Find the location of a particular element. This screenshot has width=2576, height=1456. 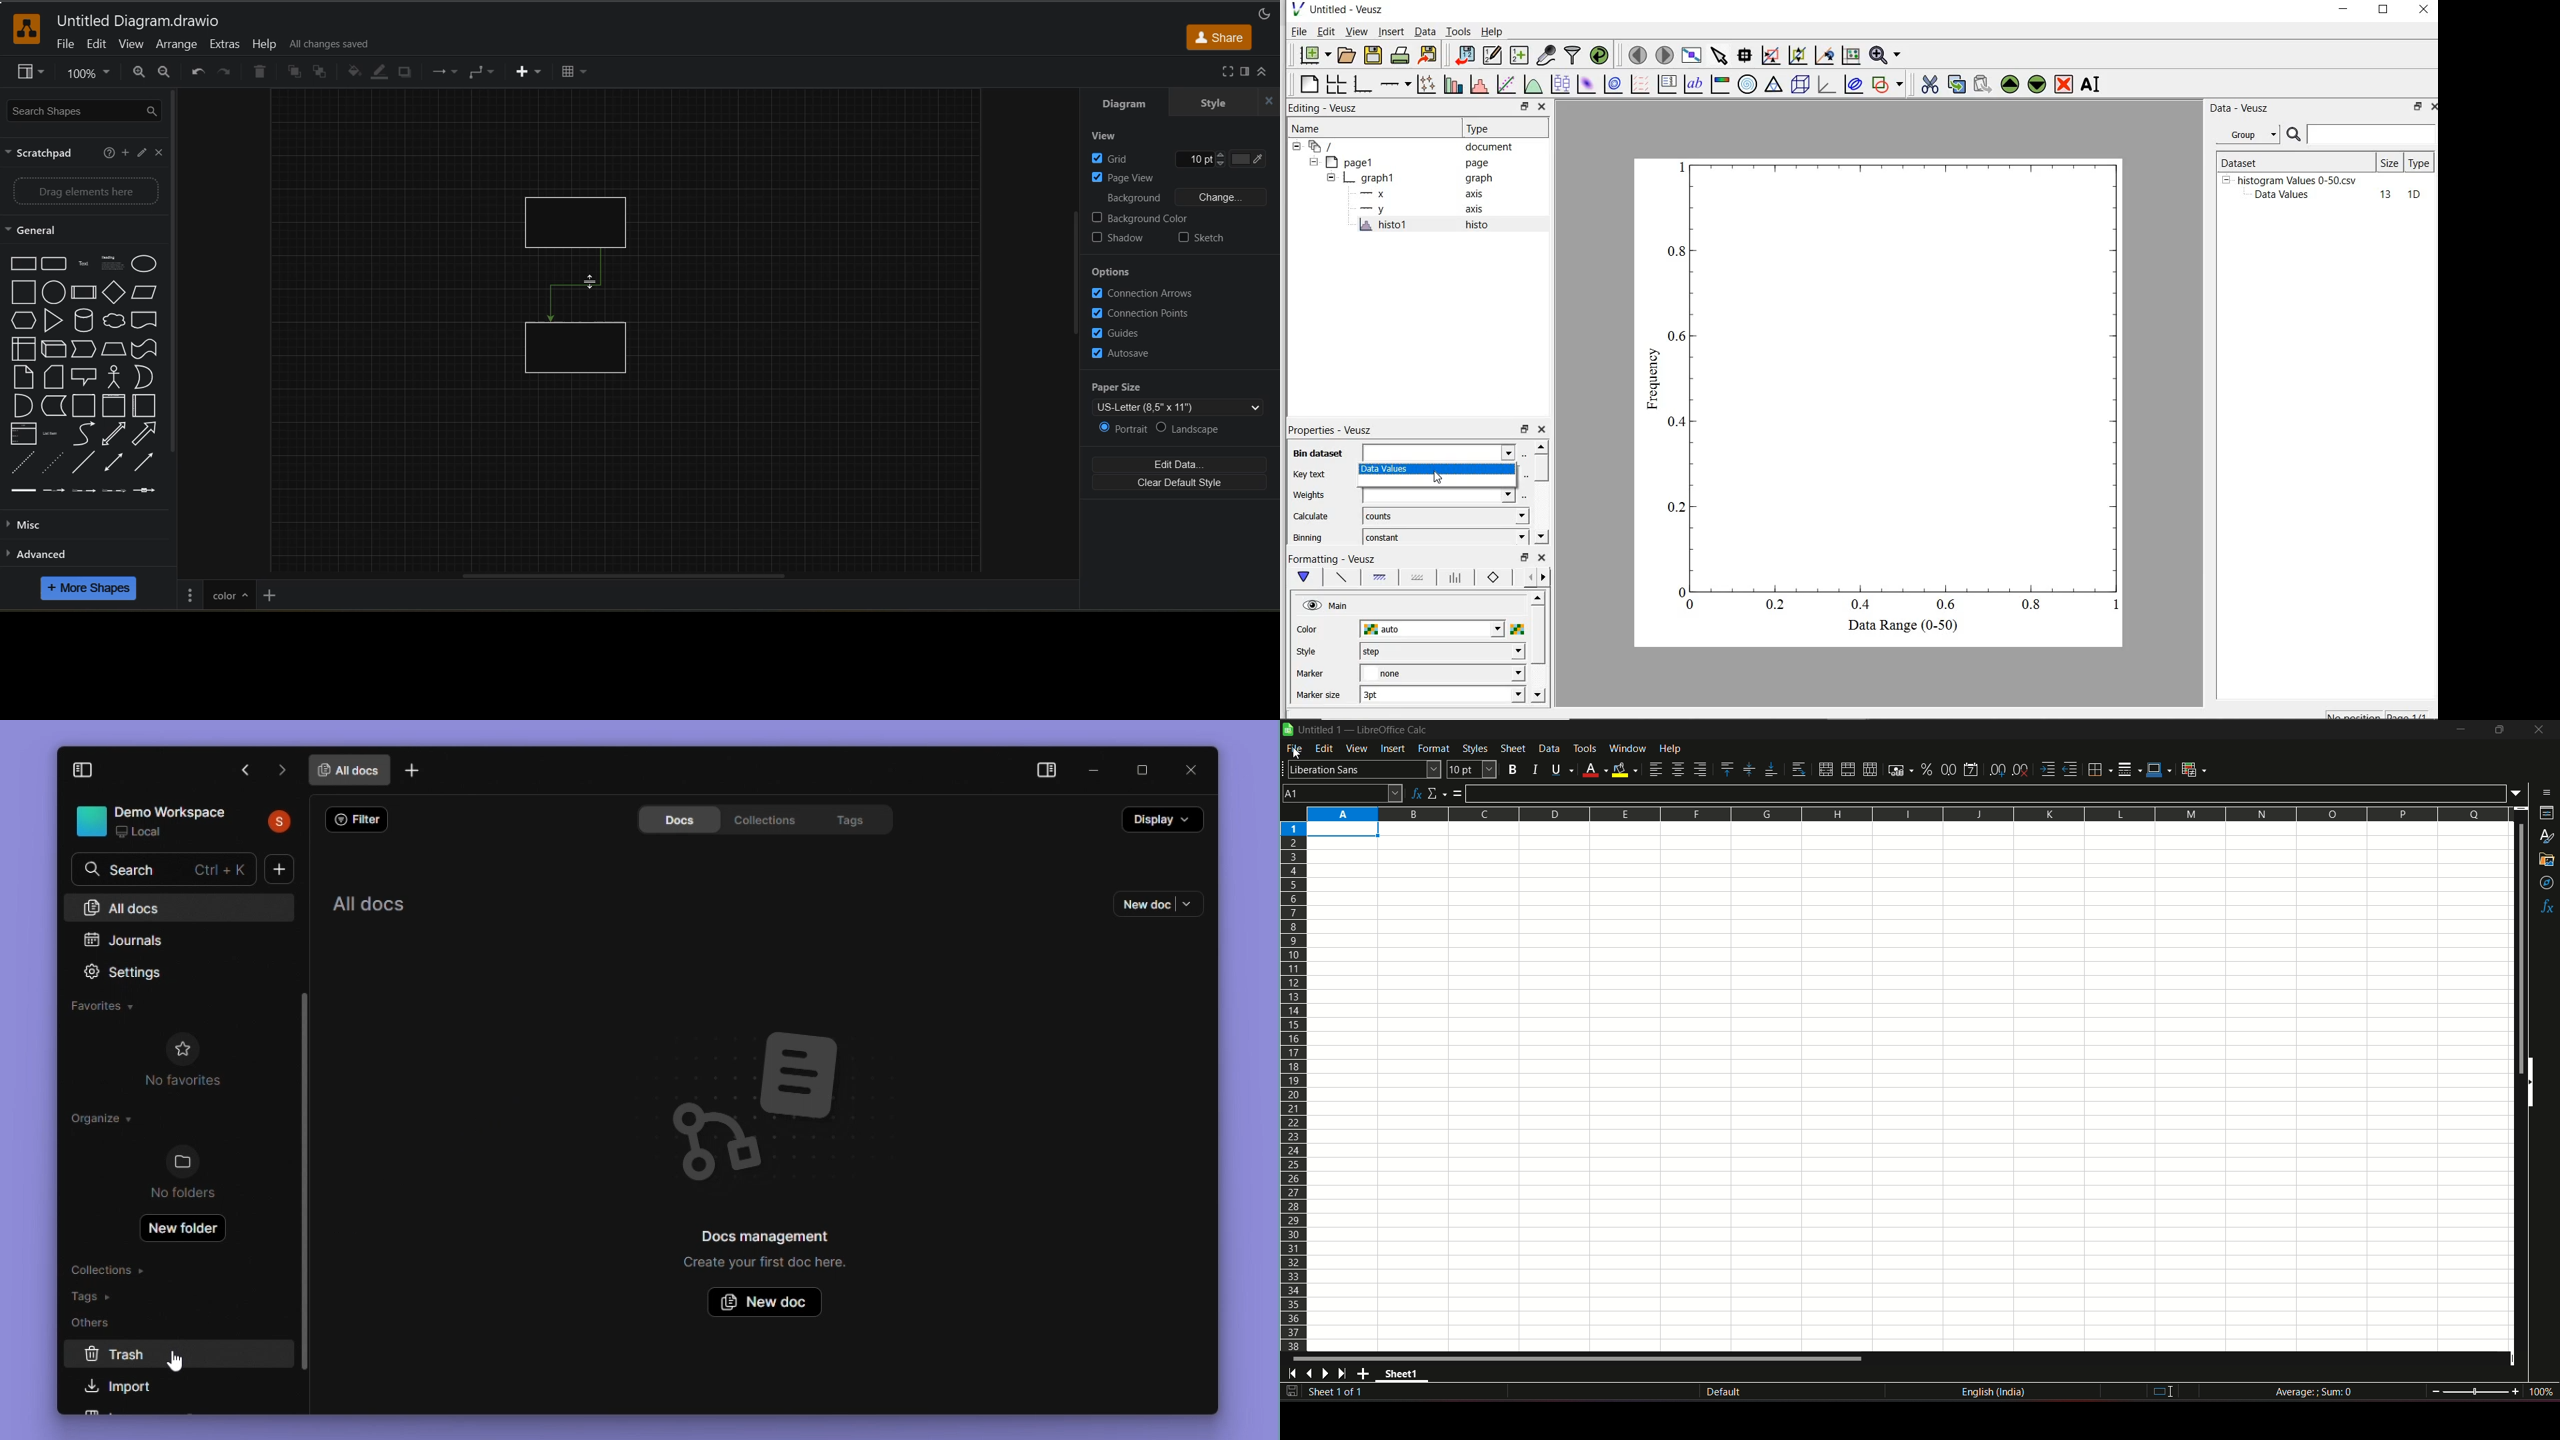

format as number is located at coordinates (1949, 769).